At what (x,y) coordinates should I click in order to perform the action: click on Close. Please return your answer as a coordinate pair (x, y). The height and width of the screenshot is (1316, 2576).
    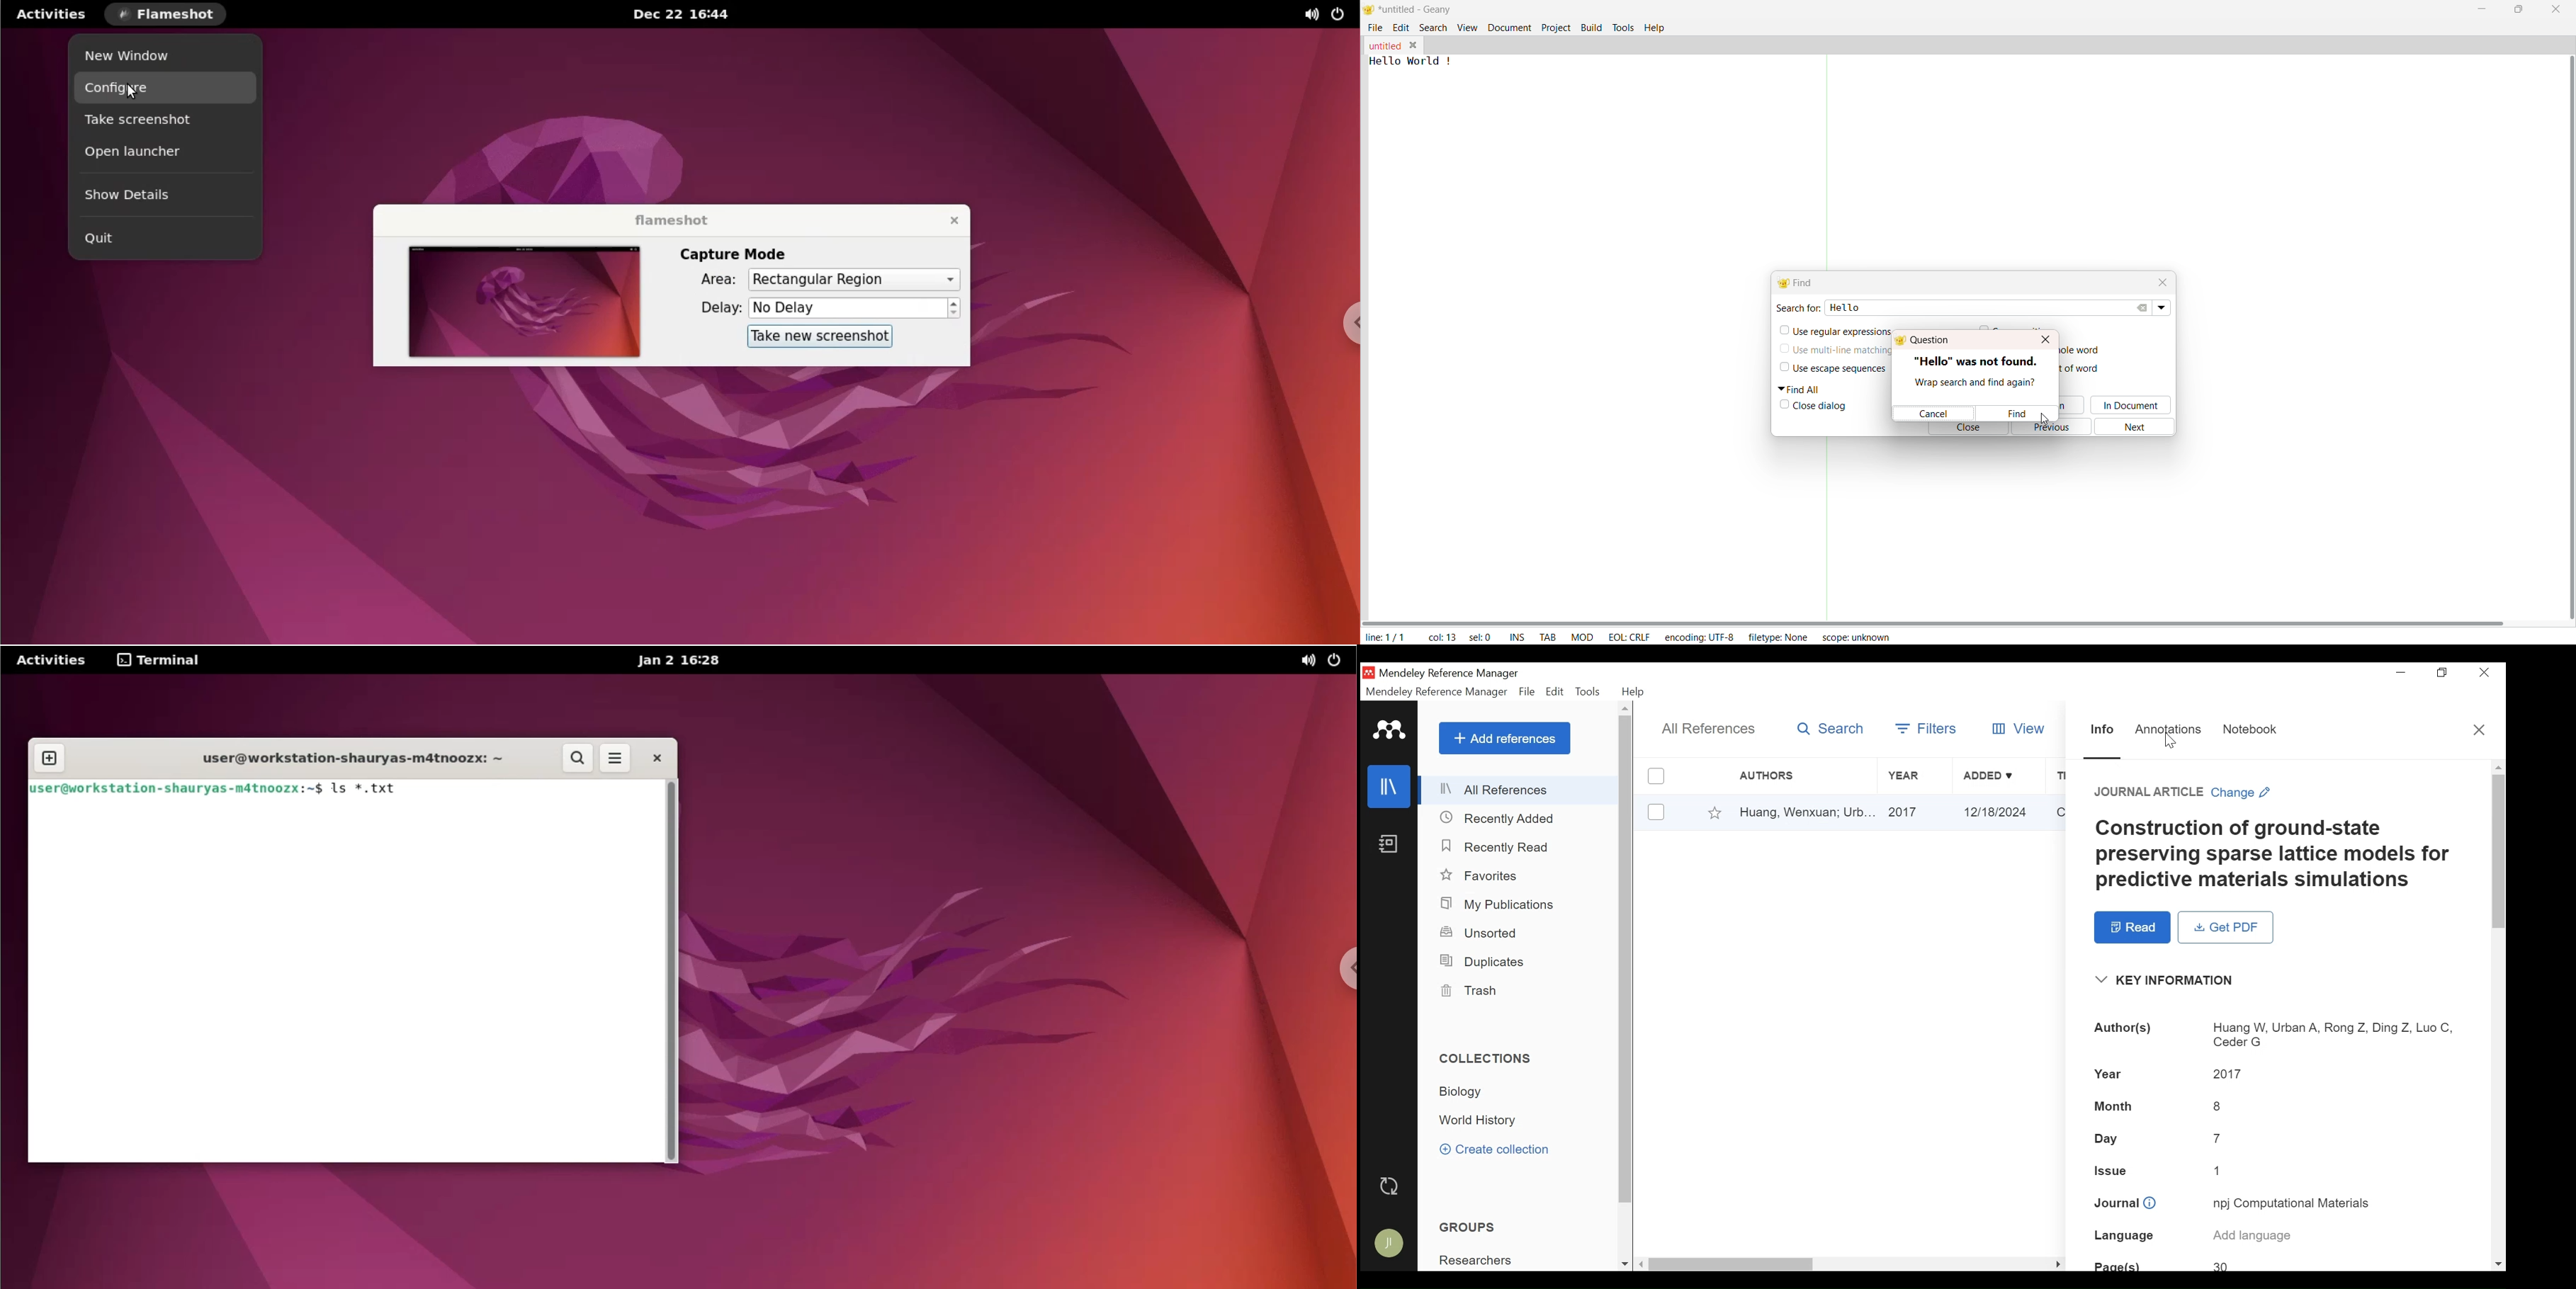
    Looking at the image, I should click on (2478, 729).